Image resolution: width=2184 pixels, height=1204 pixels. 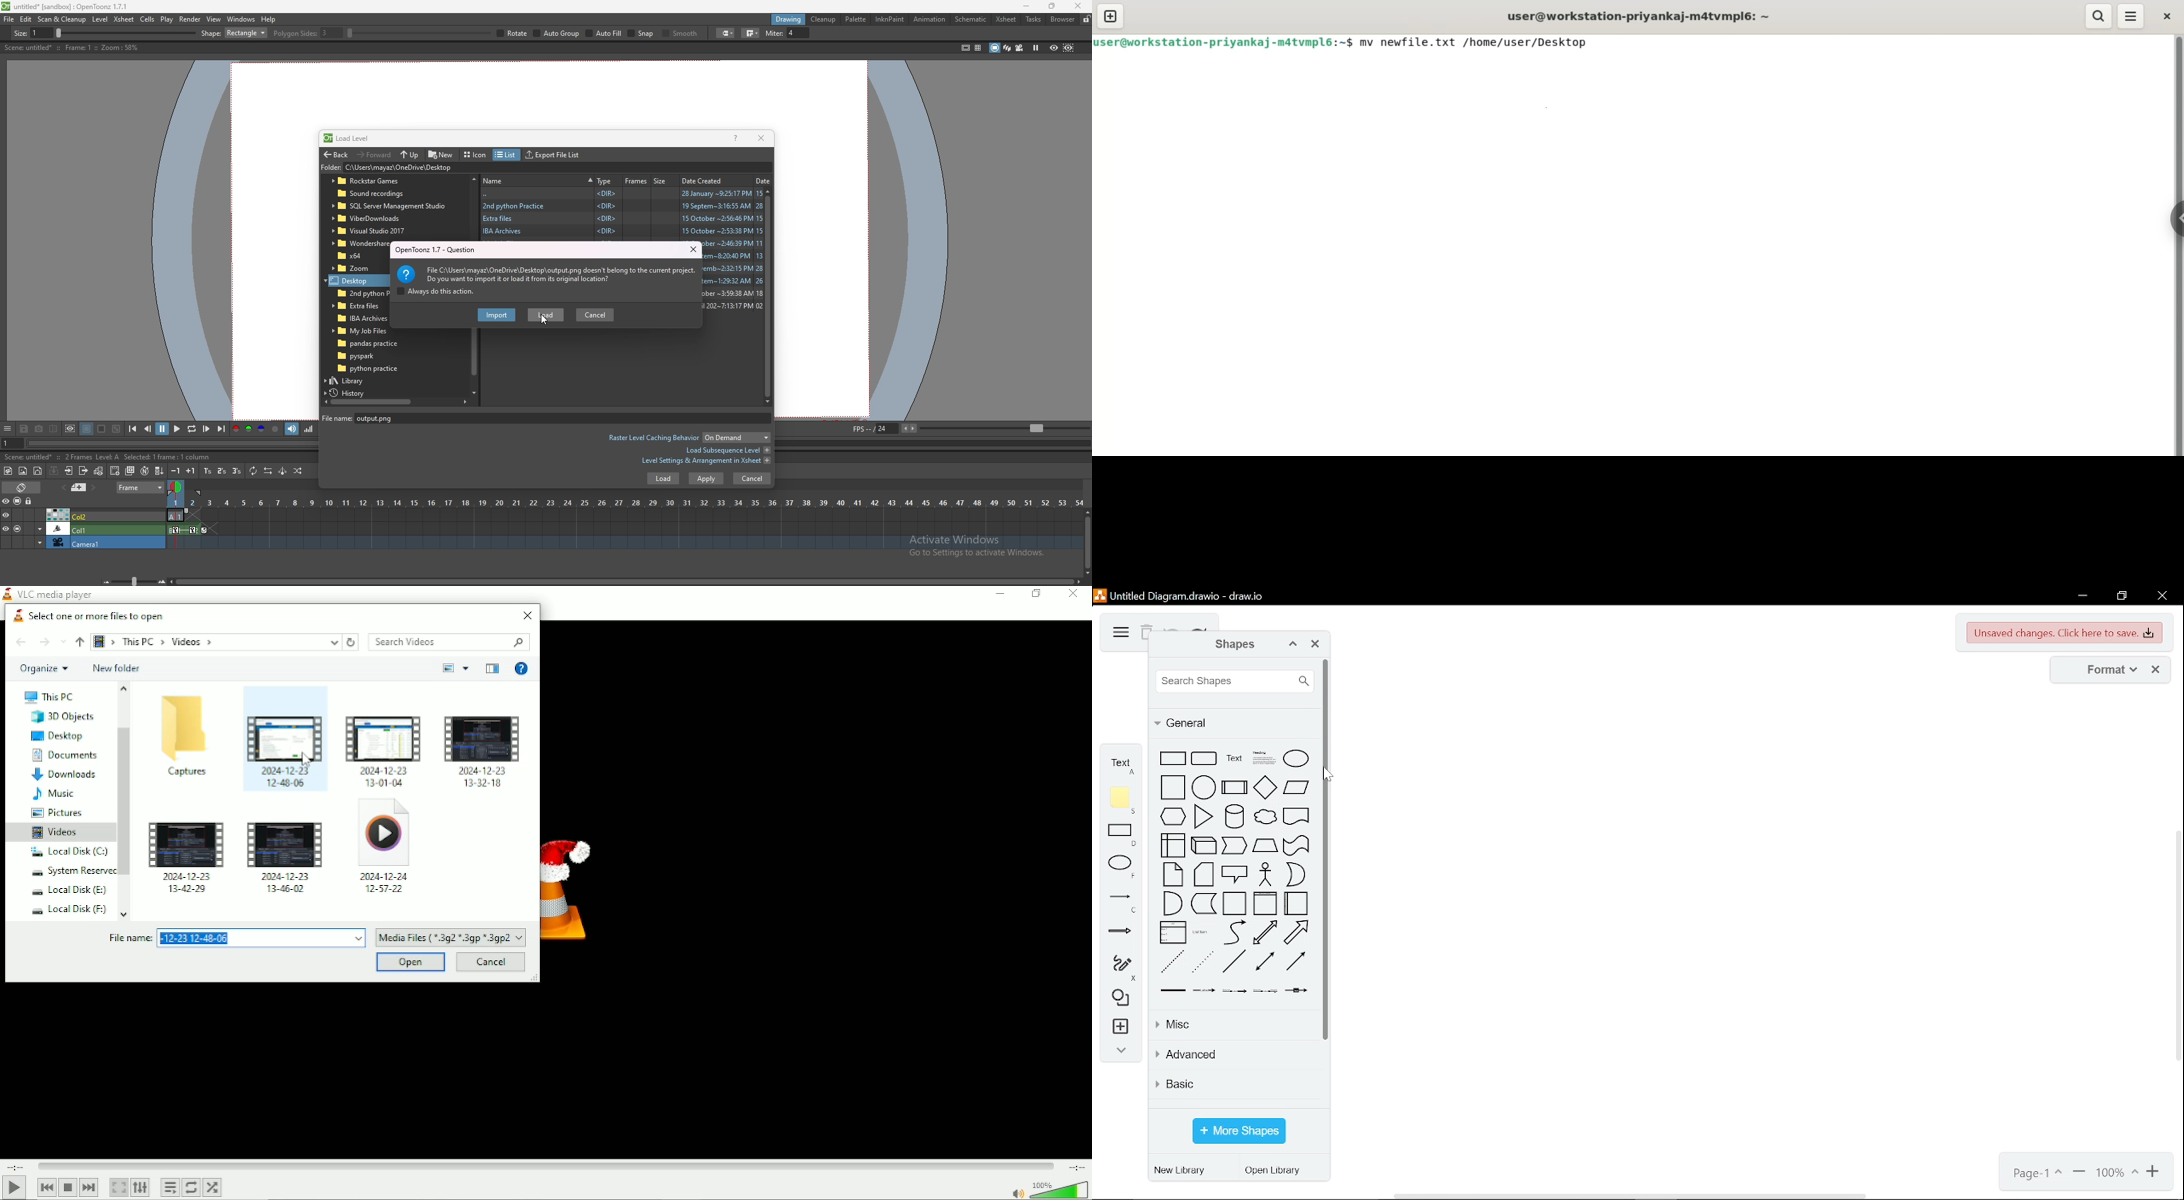 I want to click on shapes, so click(x=1118, y=999).